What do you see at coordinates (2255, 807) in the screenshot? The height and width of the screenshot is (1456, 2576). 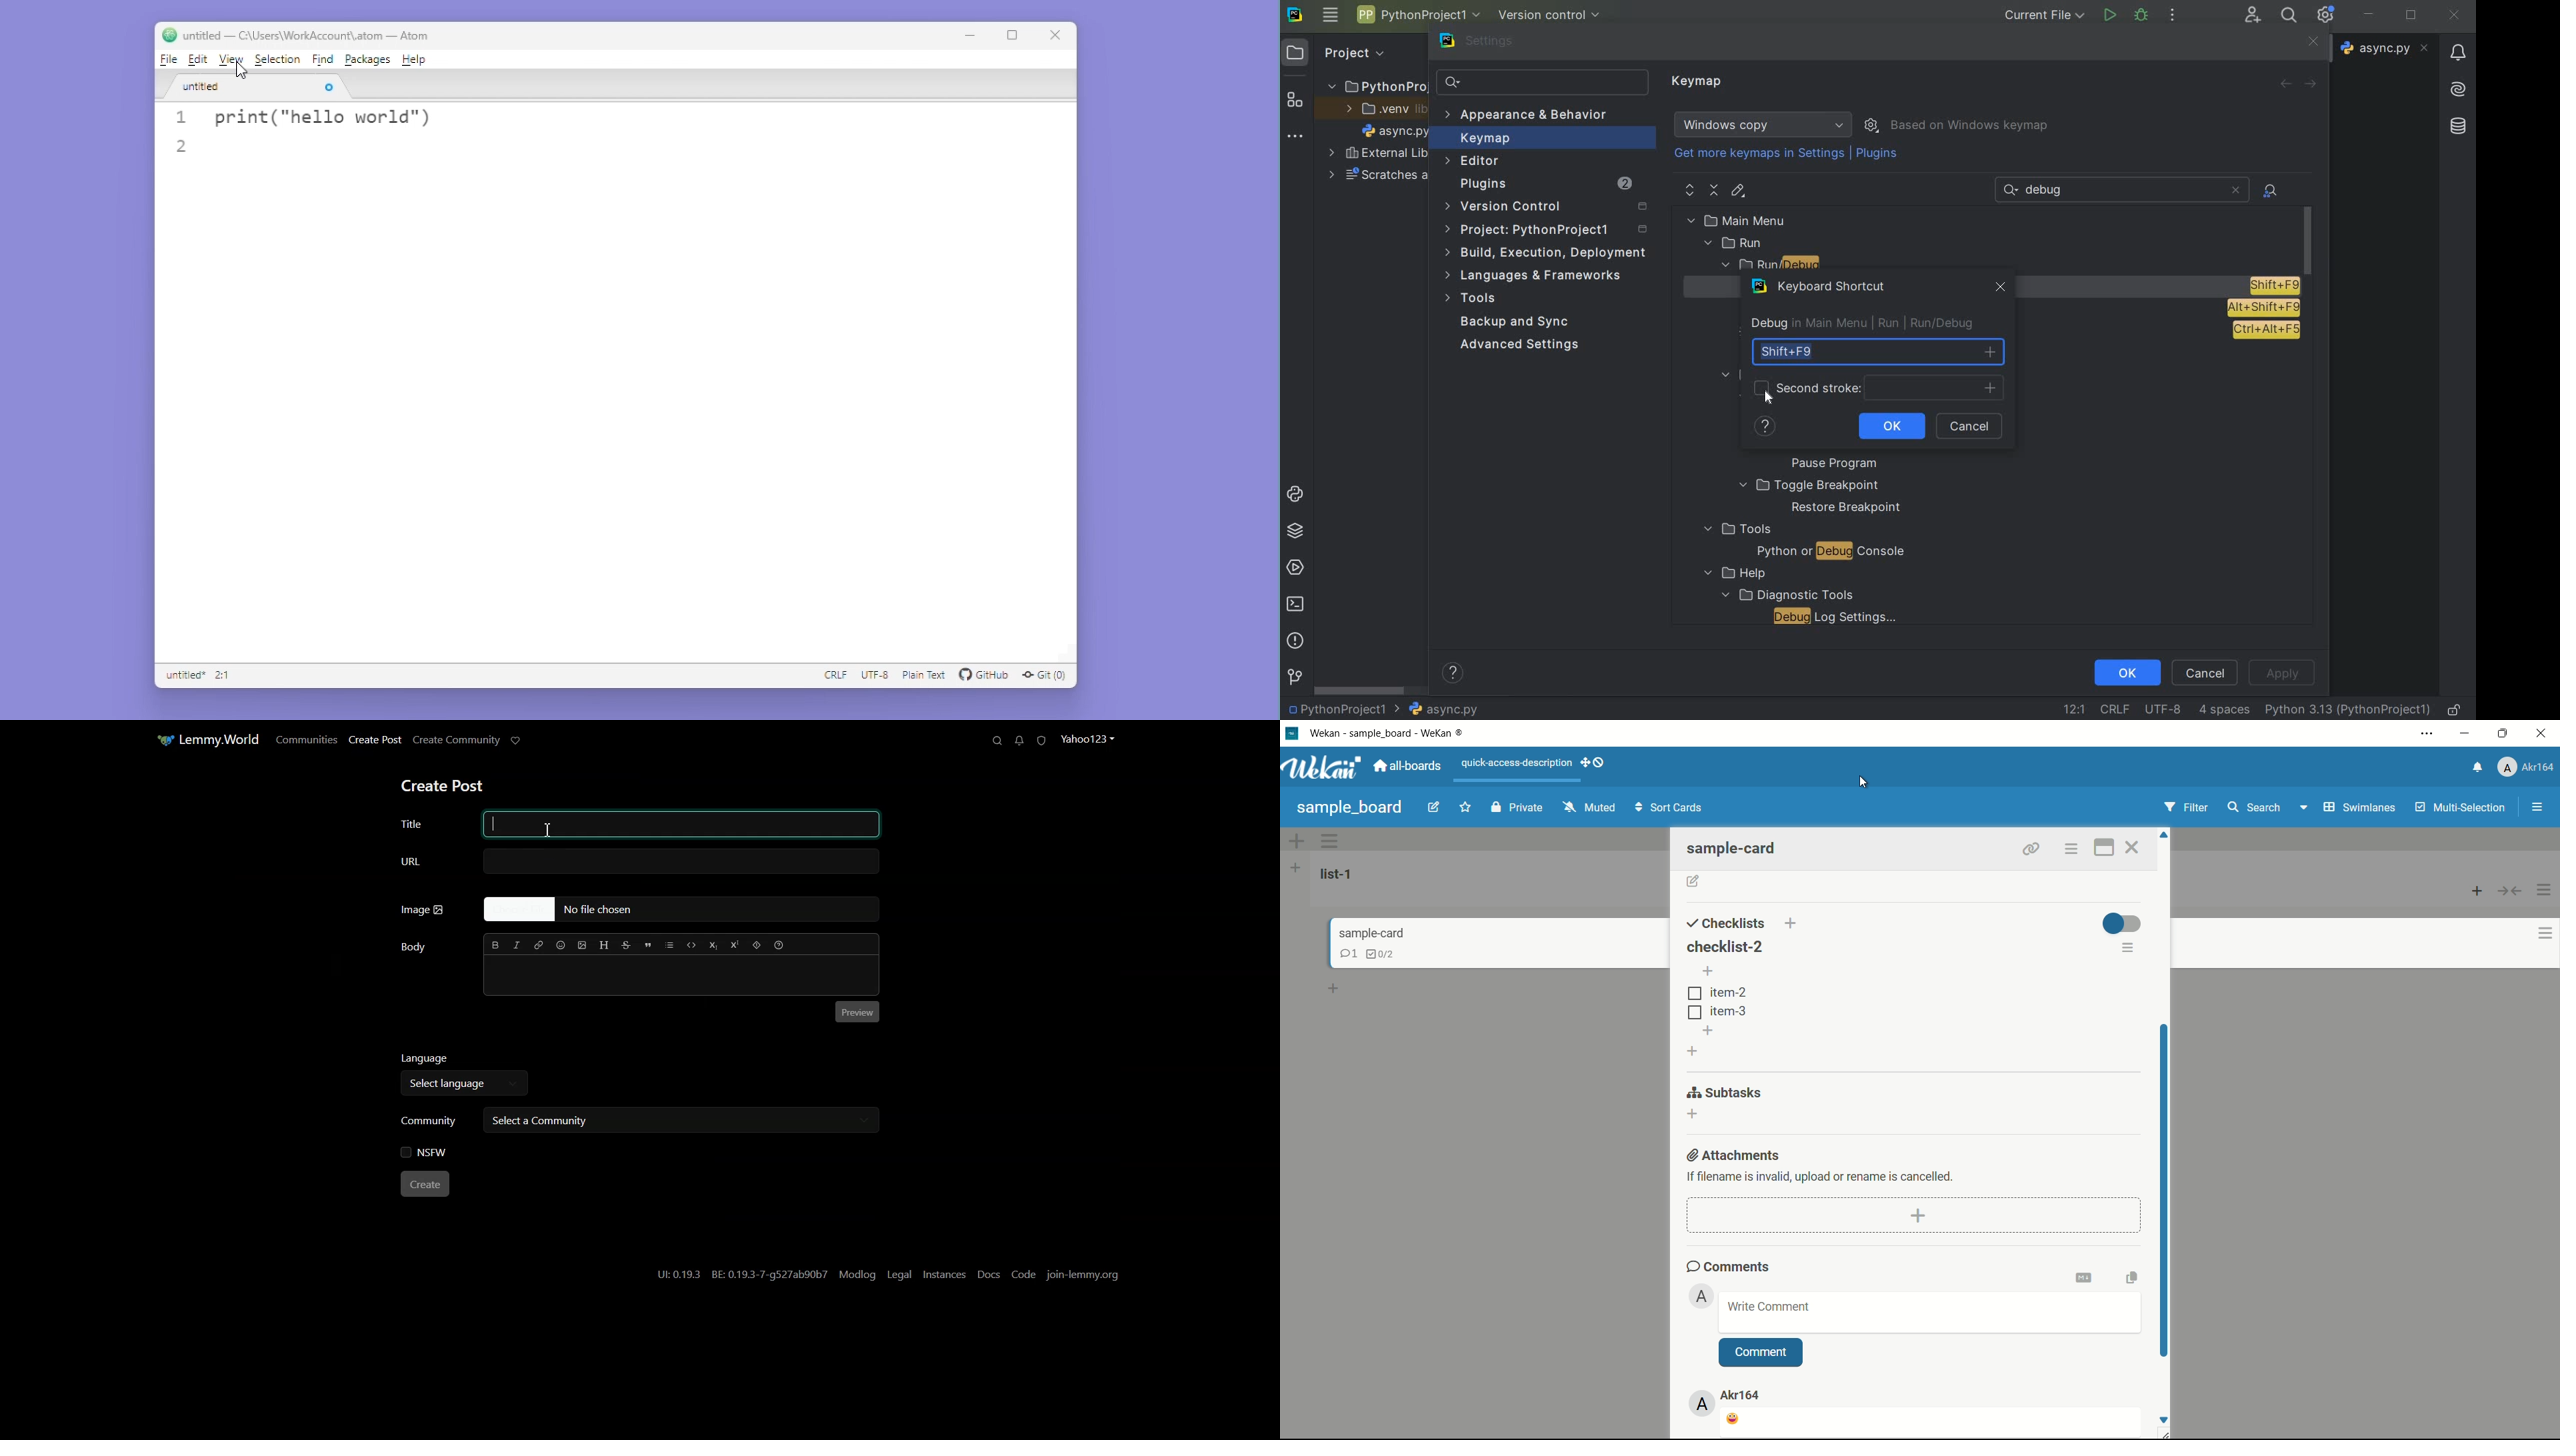 I see `search` at bounding box center [2255, 807].